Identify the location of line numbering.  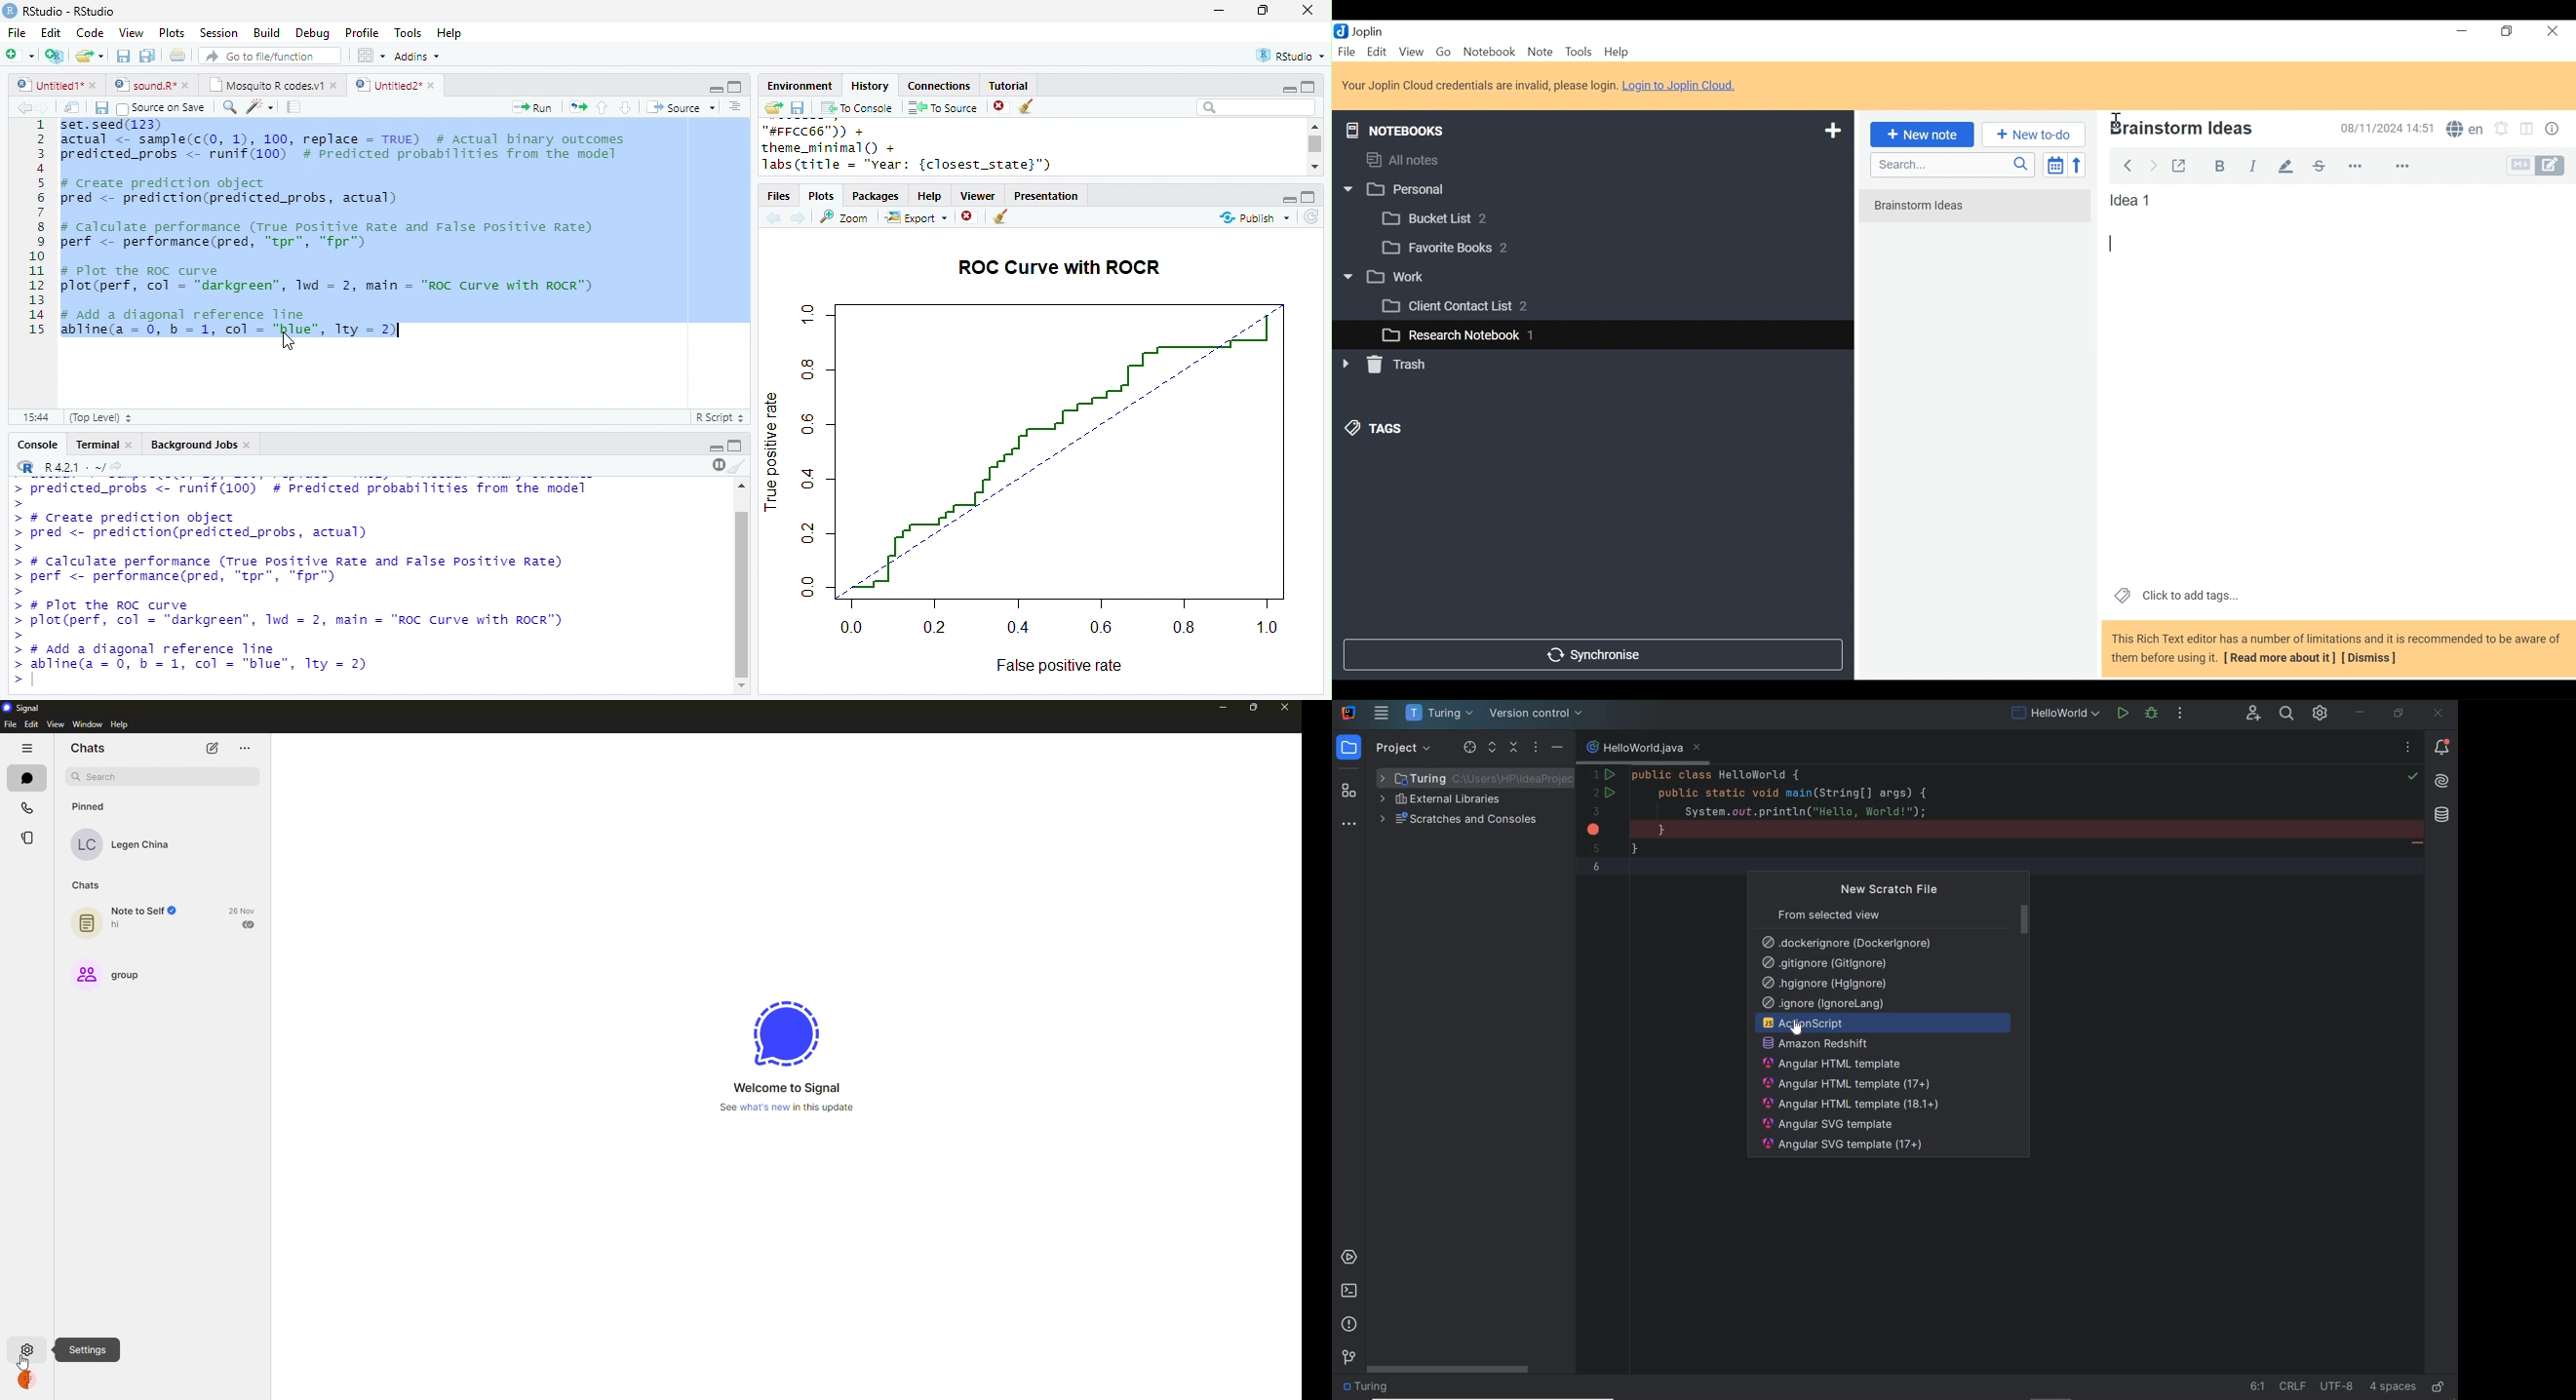
(38, 229).